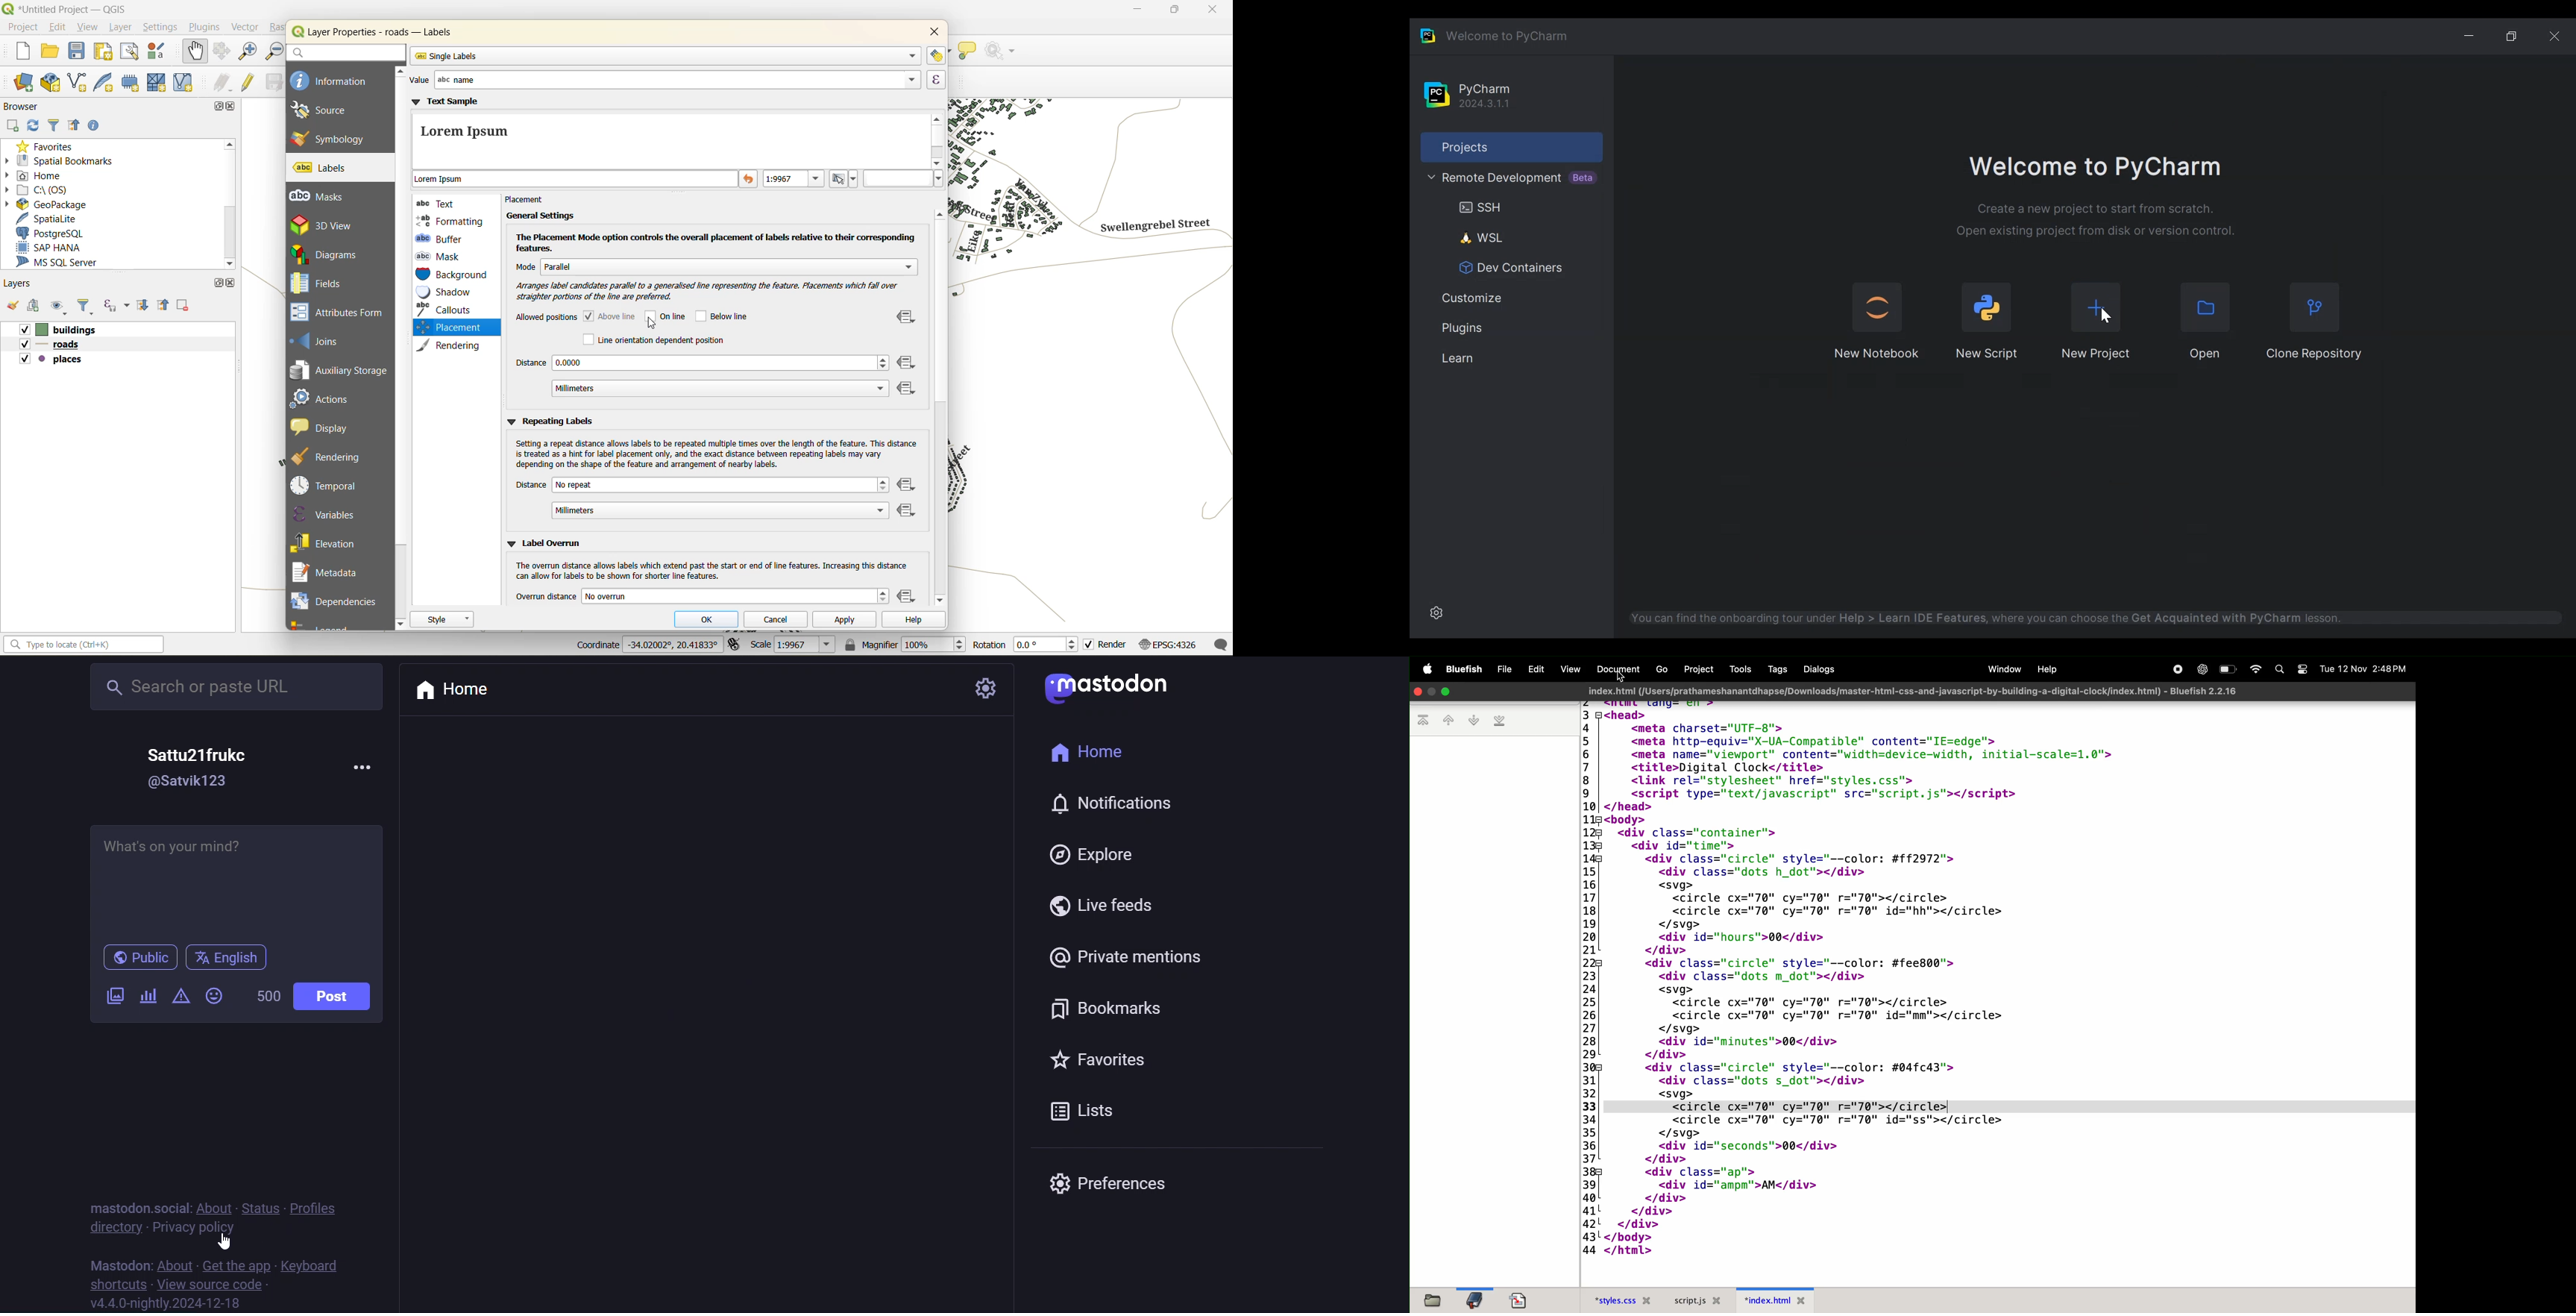 This screenshot has height=1316, width=2576. I want to click on shortcut, so click(110, 1282).